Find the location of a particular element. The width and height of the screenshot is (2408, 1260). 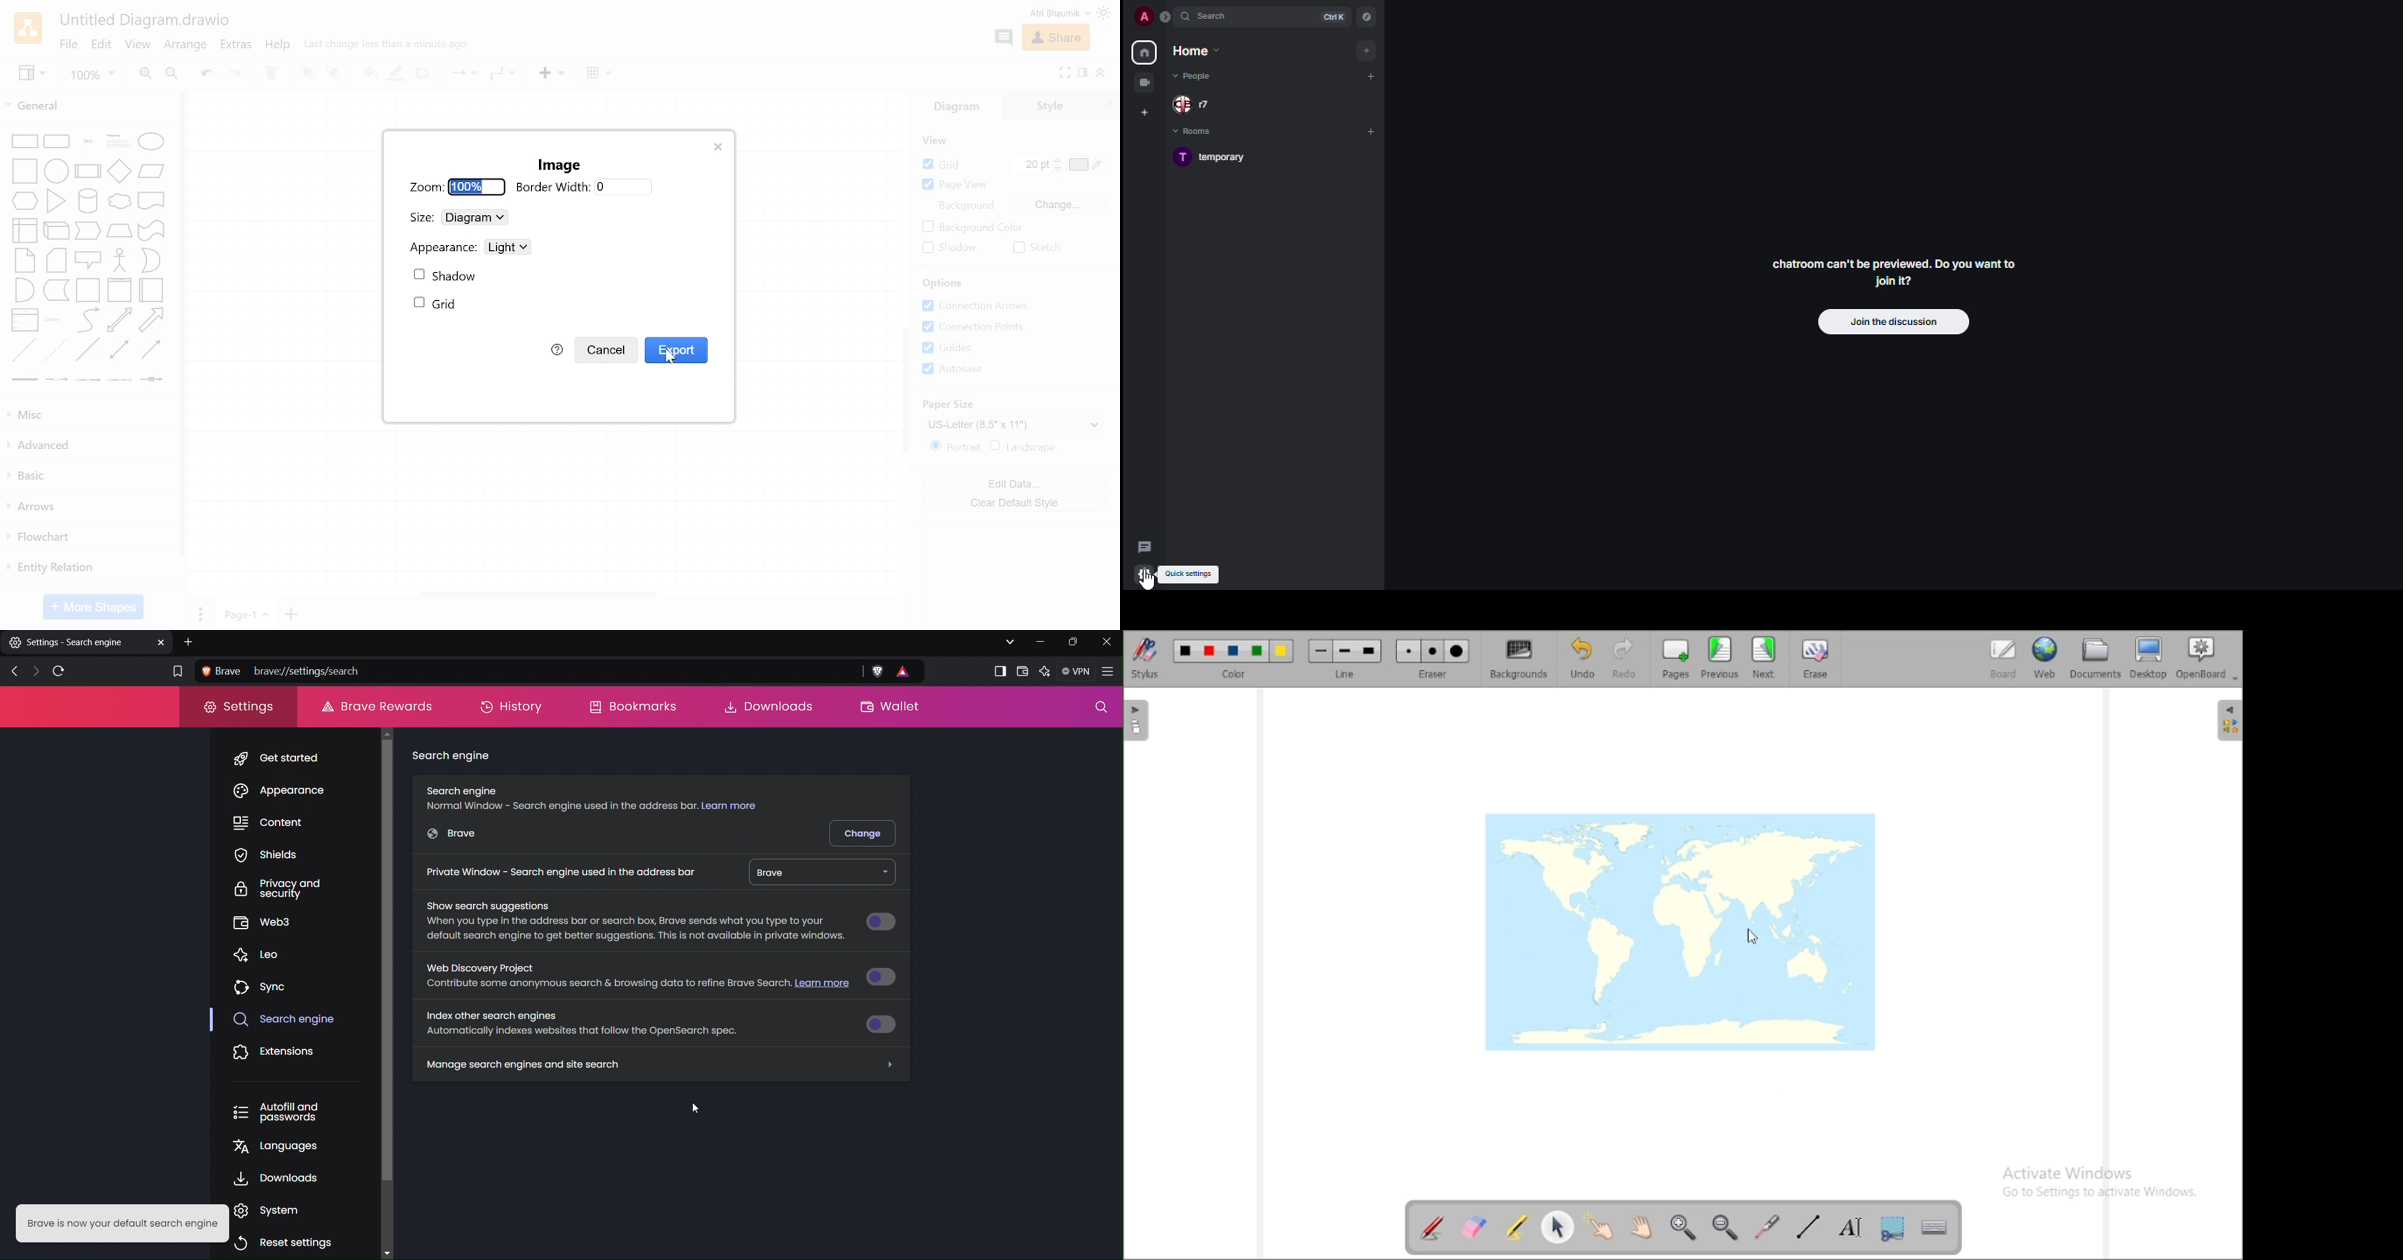

Grid is located at coordinates (948, 164).